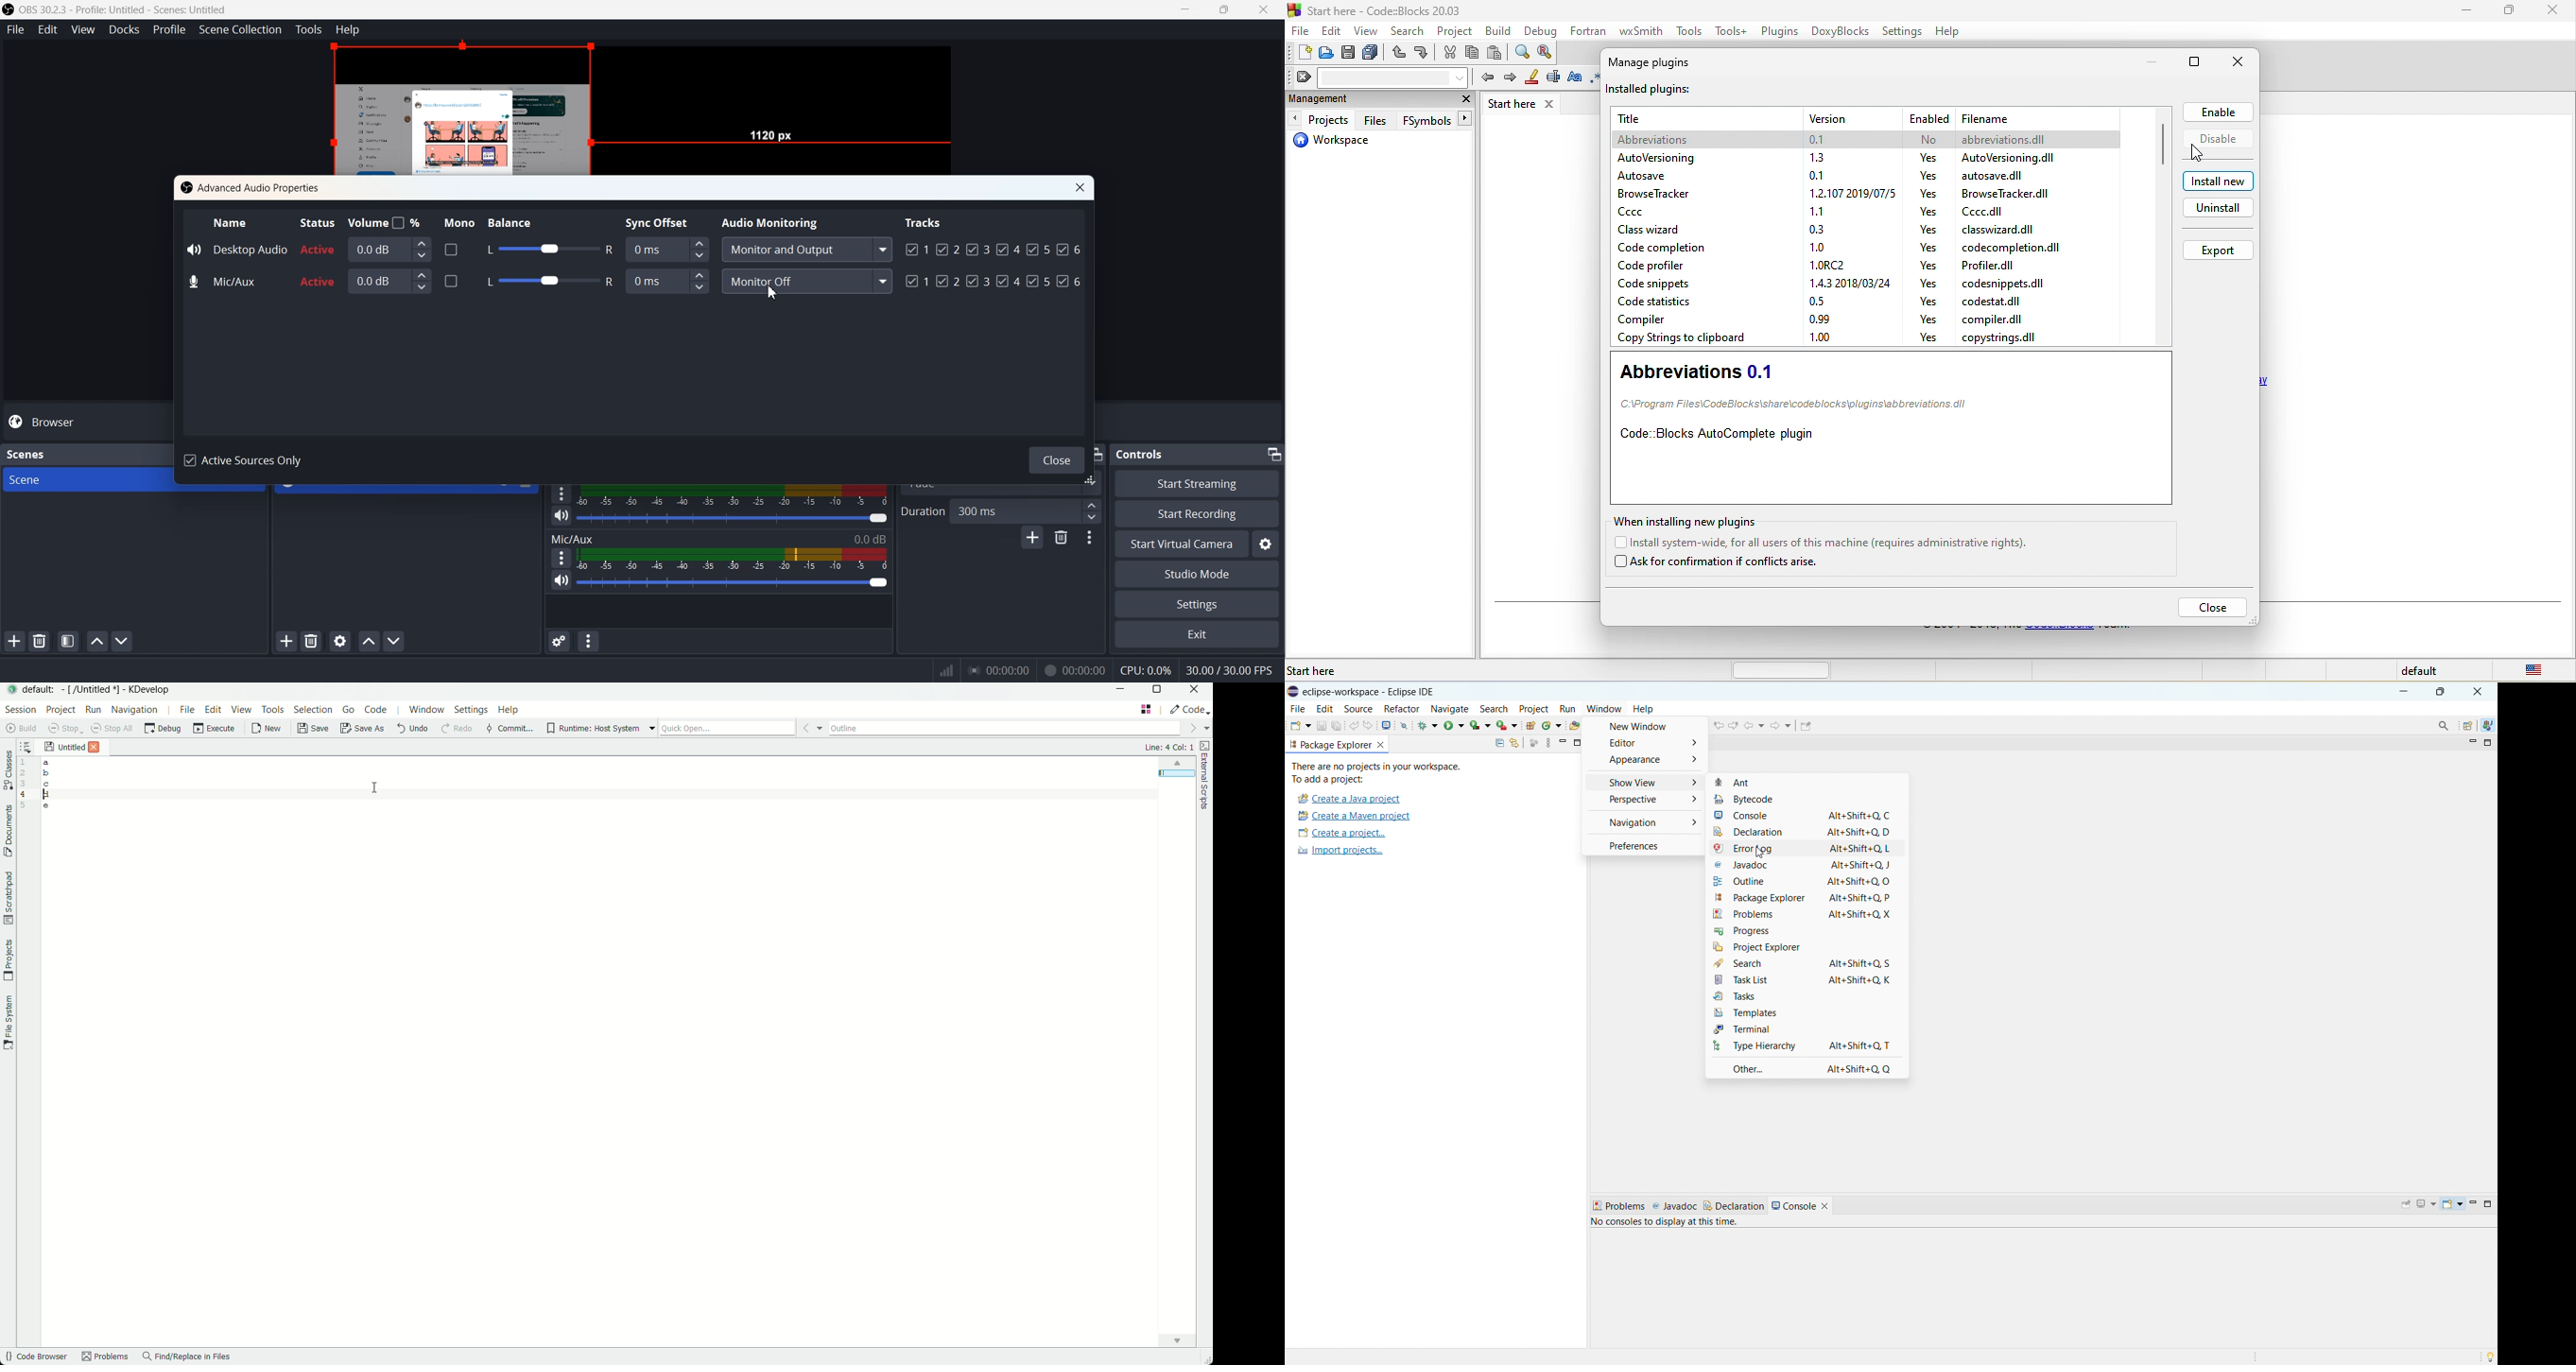 The height and width of the screenshot is (1372, 2576). What do you see at coordinates (774, 221) in the screenshot?
I see `Audio Monitoring` at bounding box center [774, 221].